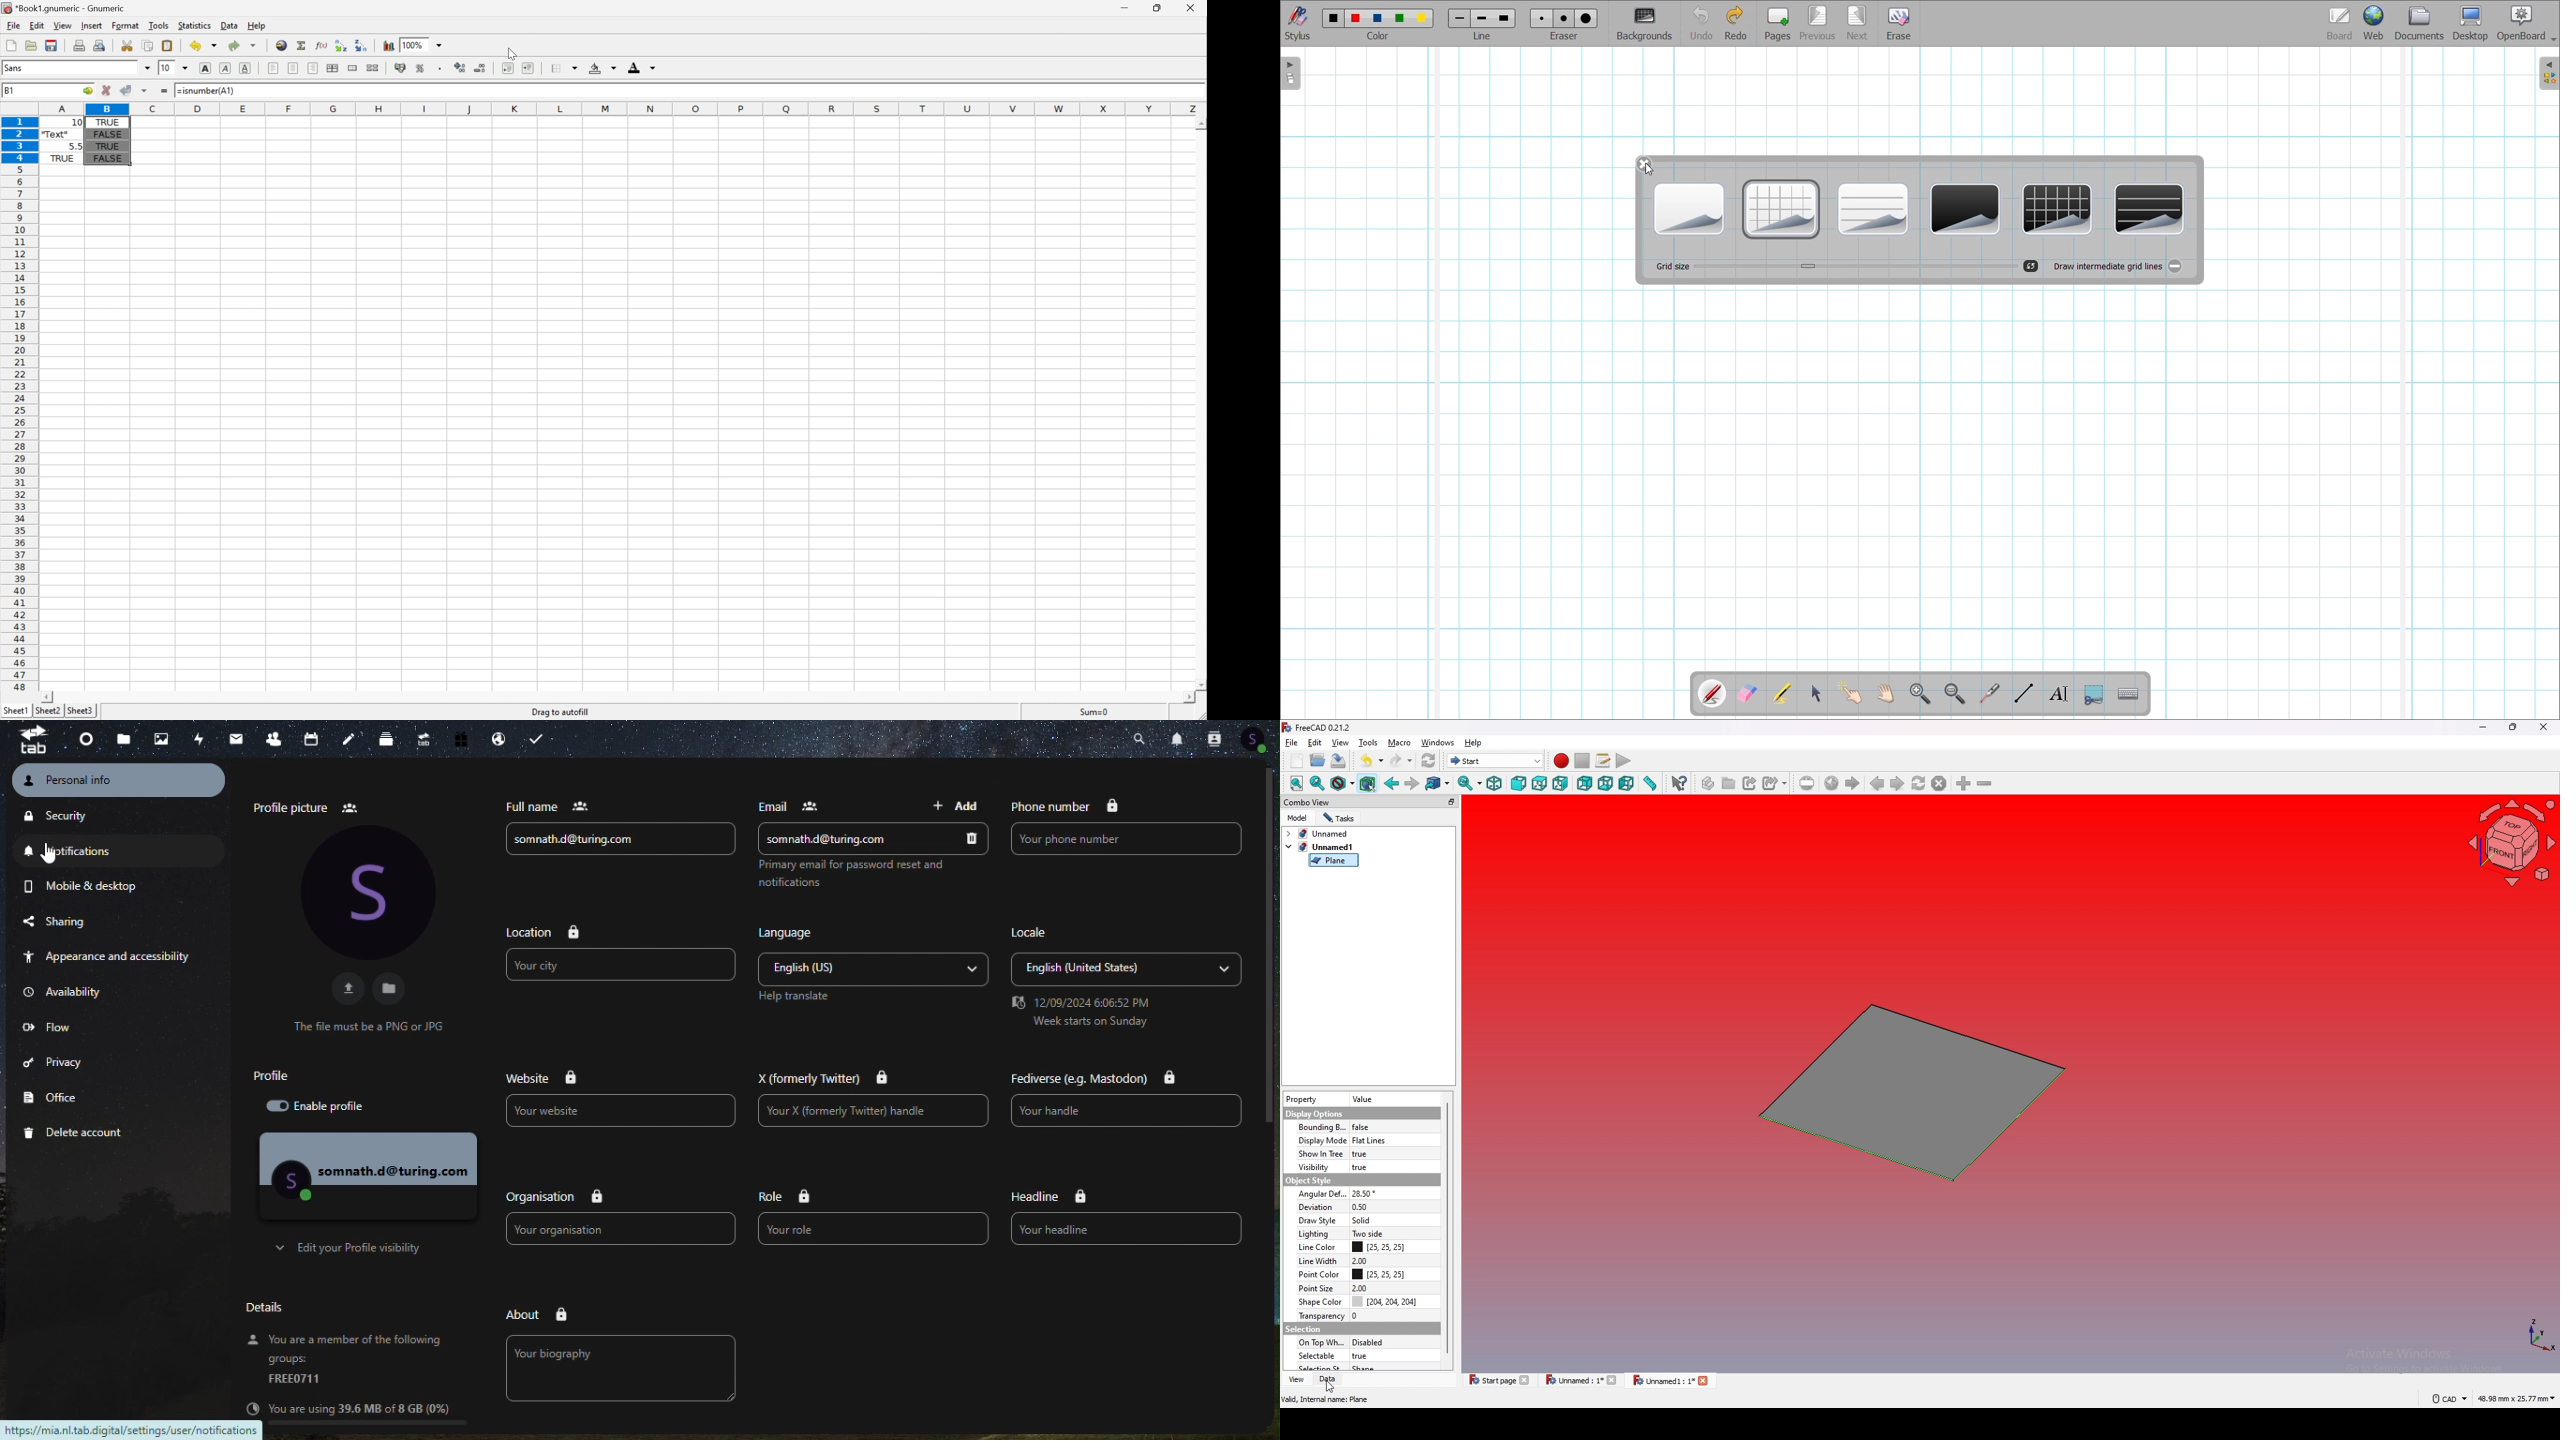  Describe the element at coordinates (1366, 1153) in the screenshot. I see `true` at that location.